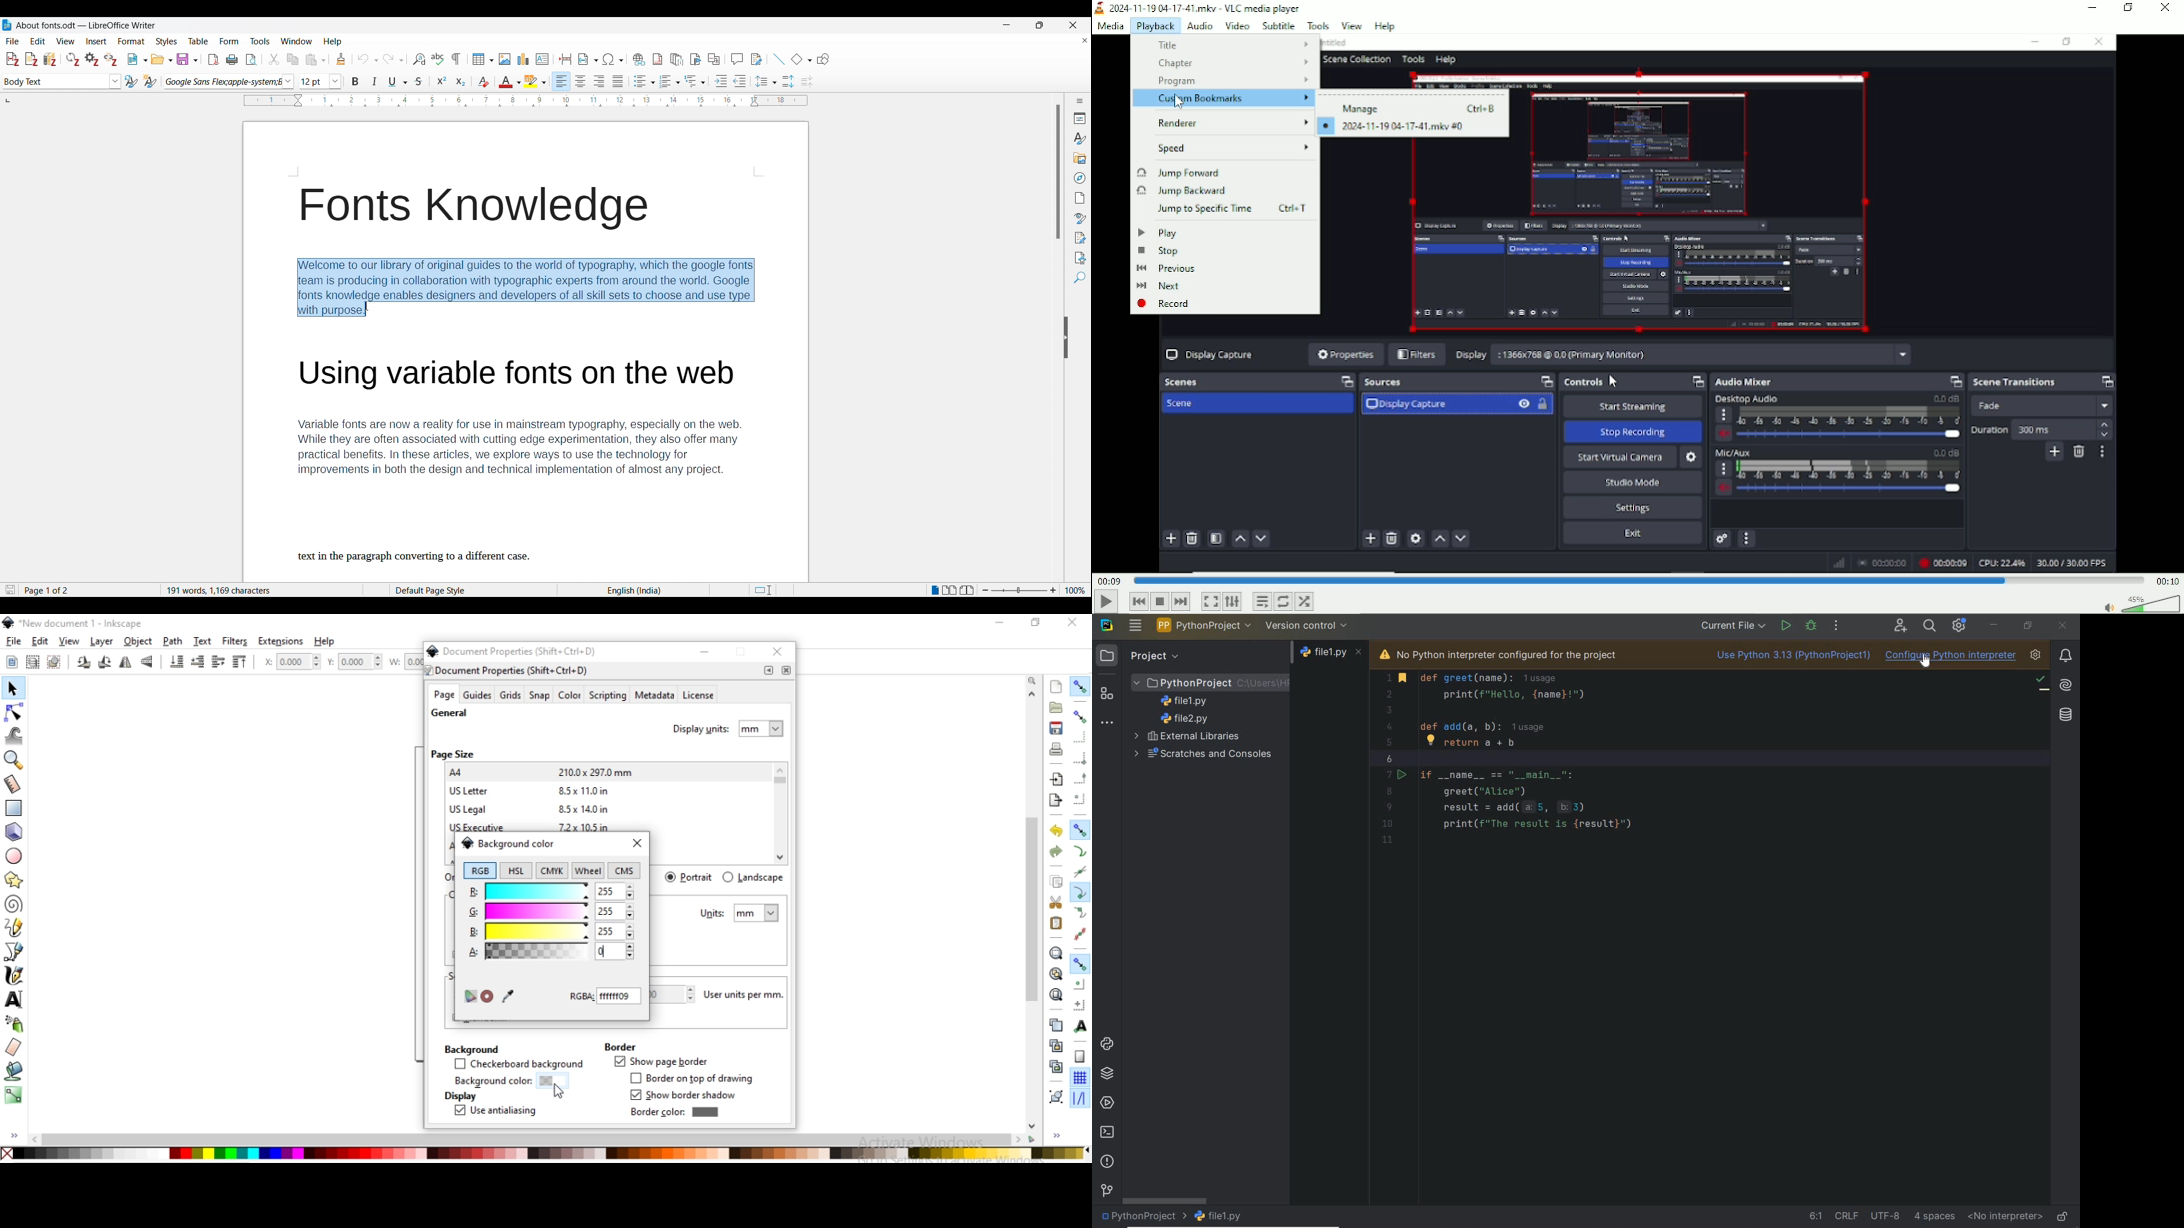 The width and height of the screenshot is (2184, 1232). I want to click on New style from selection, so click(151, 81).